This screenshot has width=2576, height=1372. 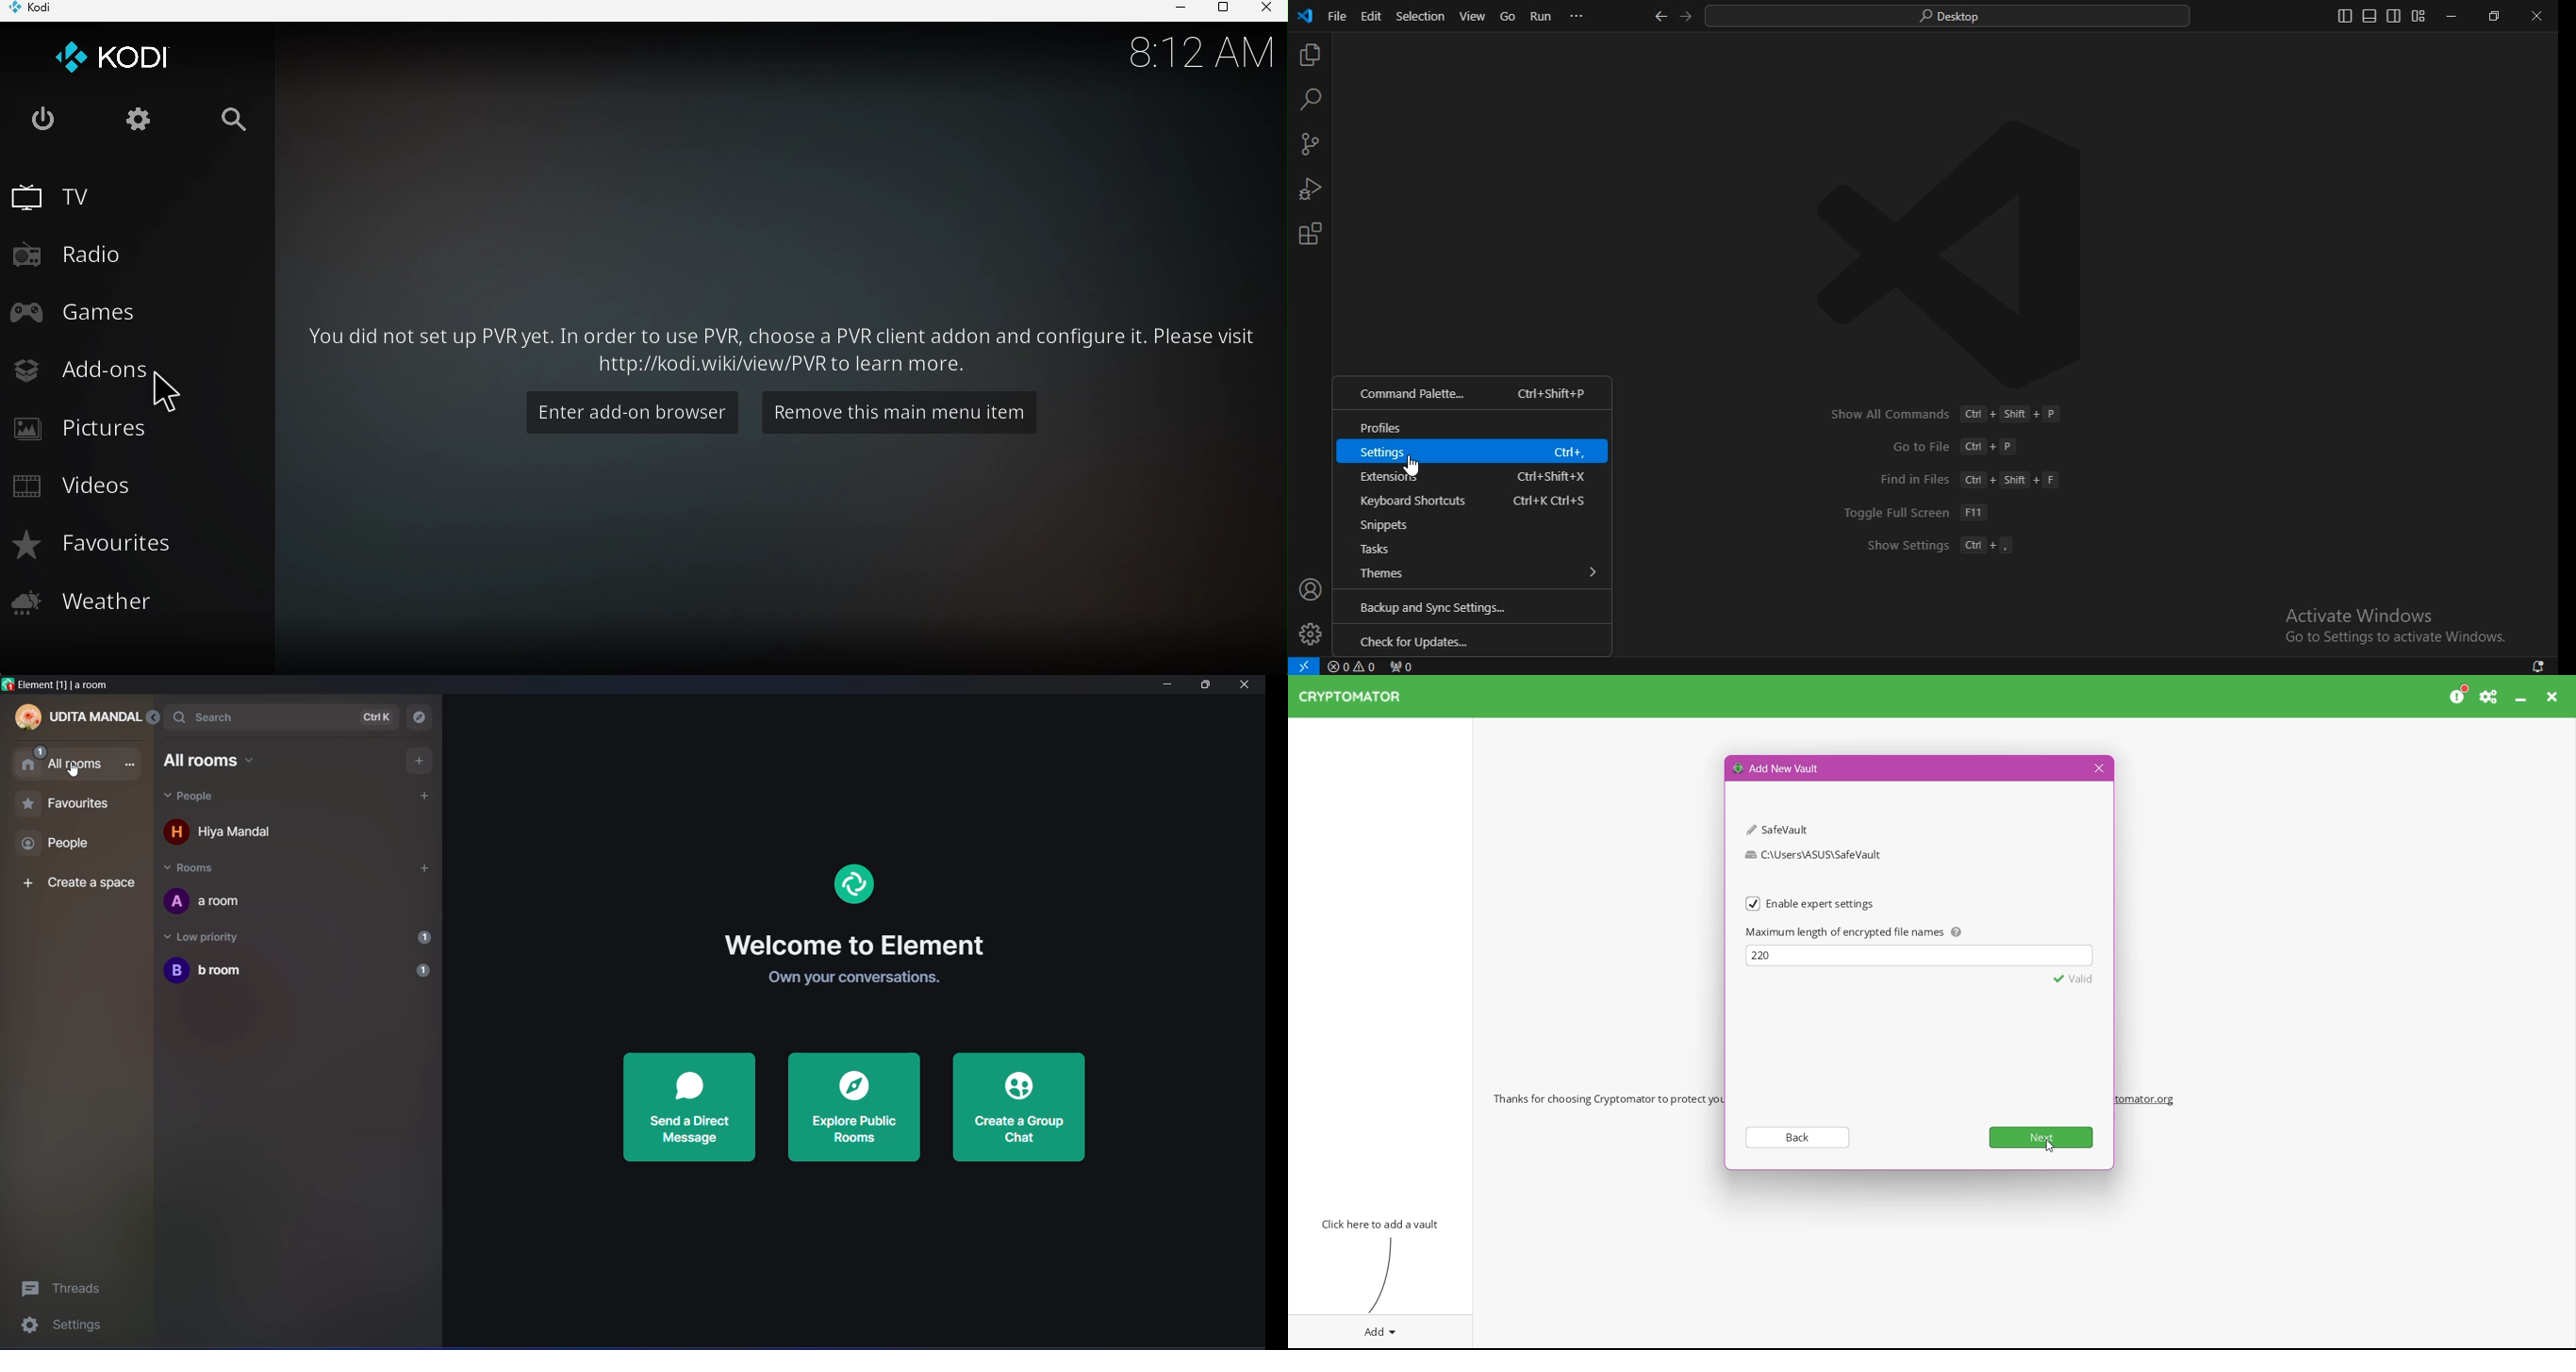 What do you see at coordinates (44, 119) in the screenshot?
I see `Exit` at bounding box center [44, 119].